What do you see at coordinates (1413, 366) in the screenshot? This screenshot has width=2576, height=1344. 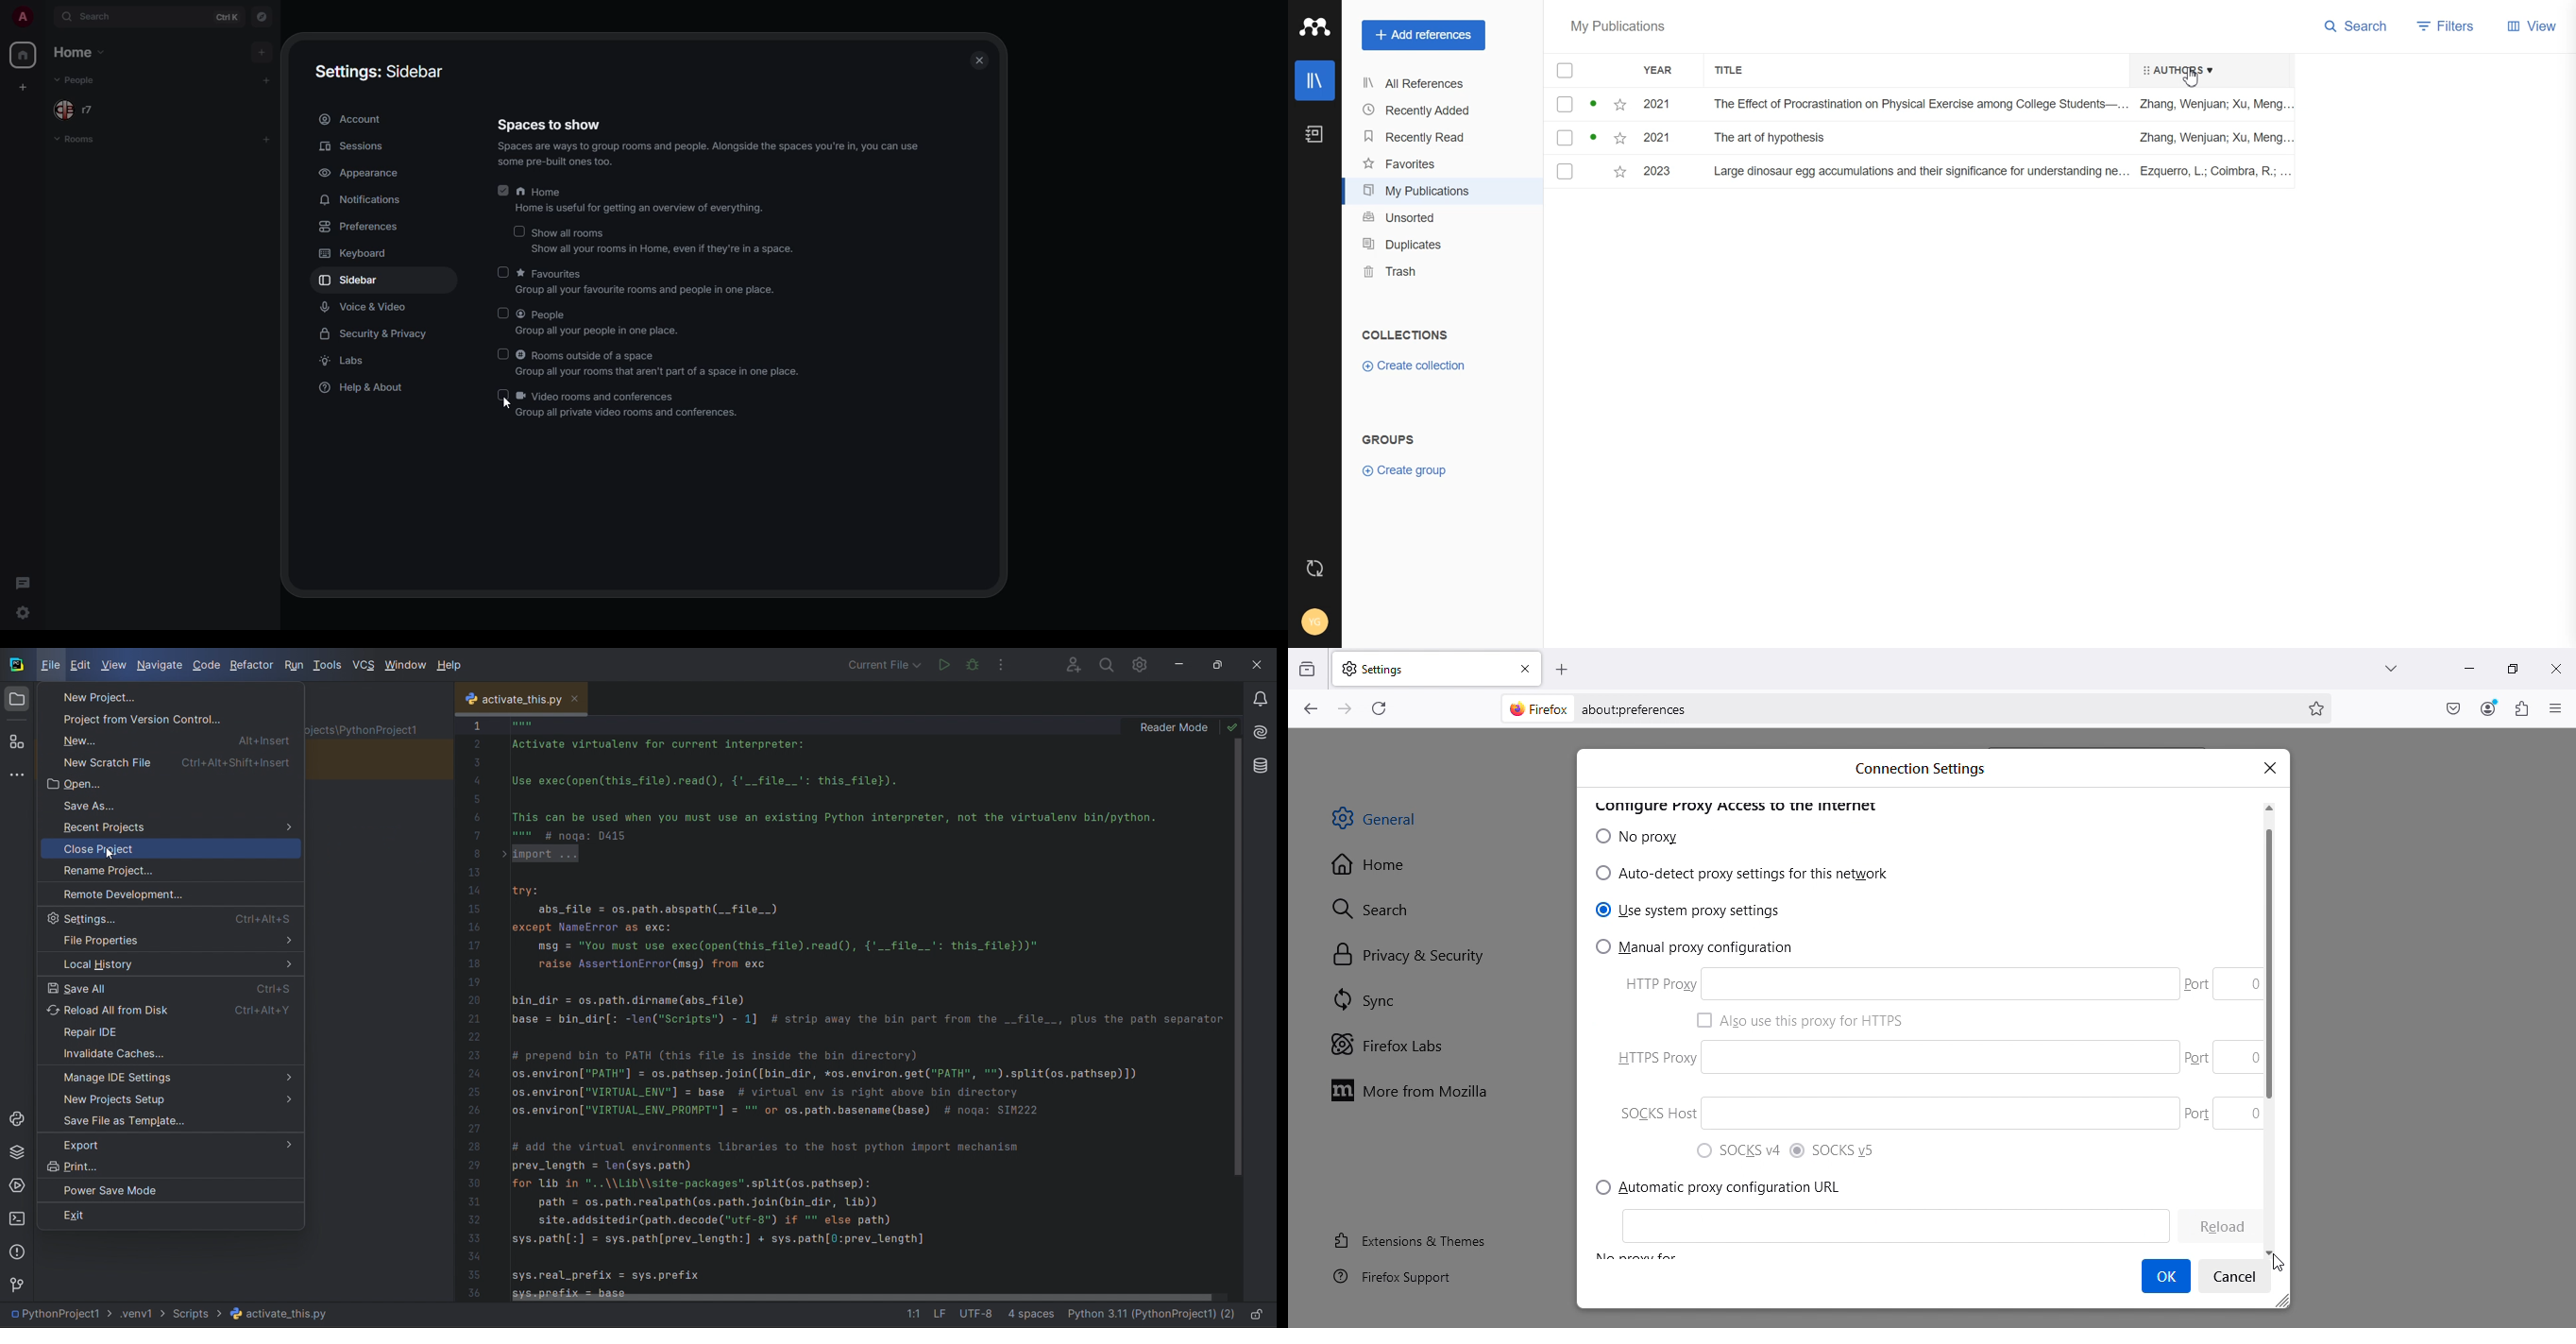 I see `Create Collection` at bounding box center [1413, 366].